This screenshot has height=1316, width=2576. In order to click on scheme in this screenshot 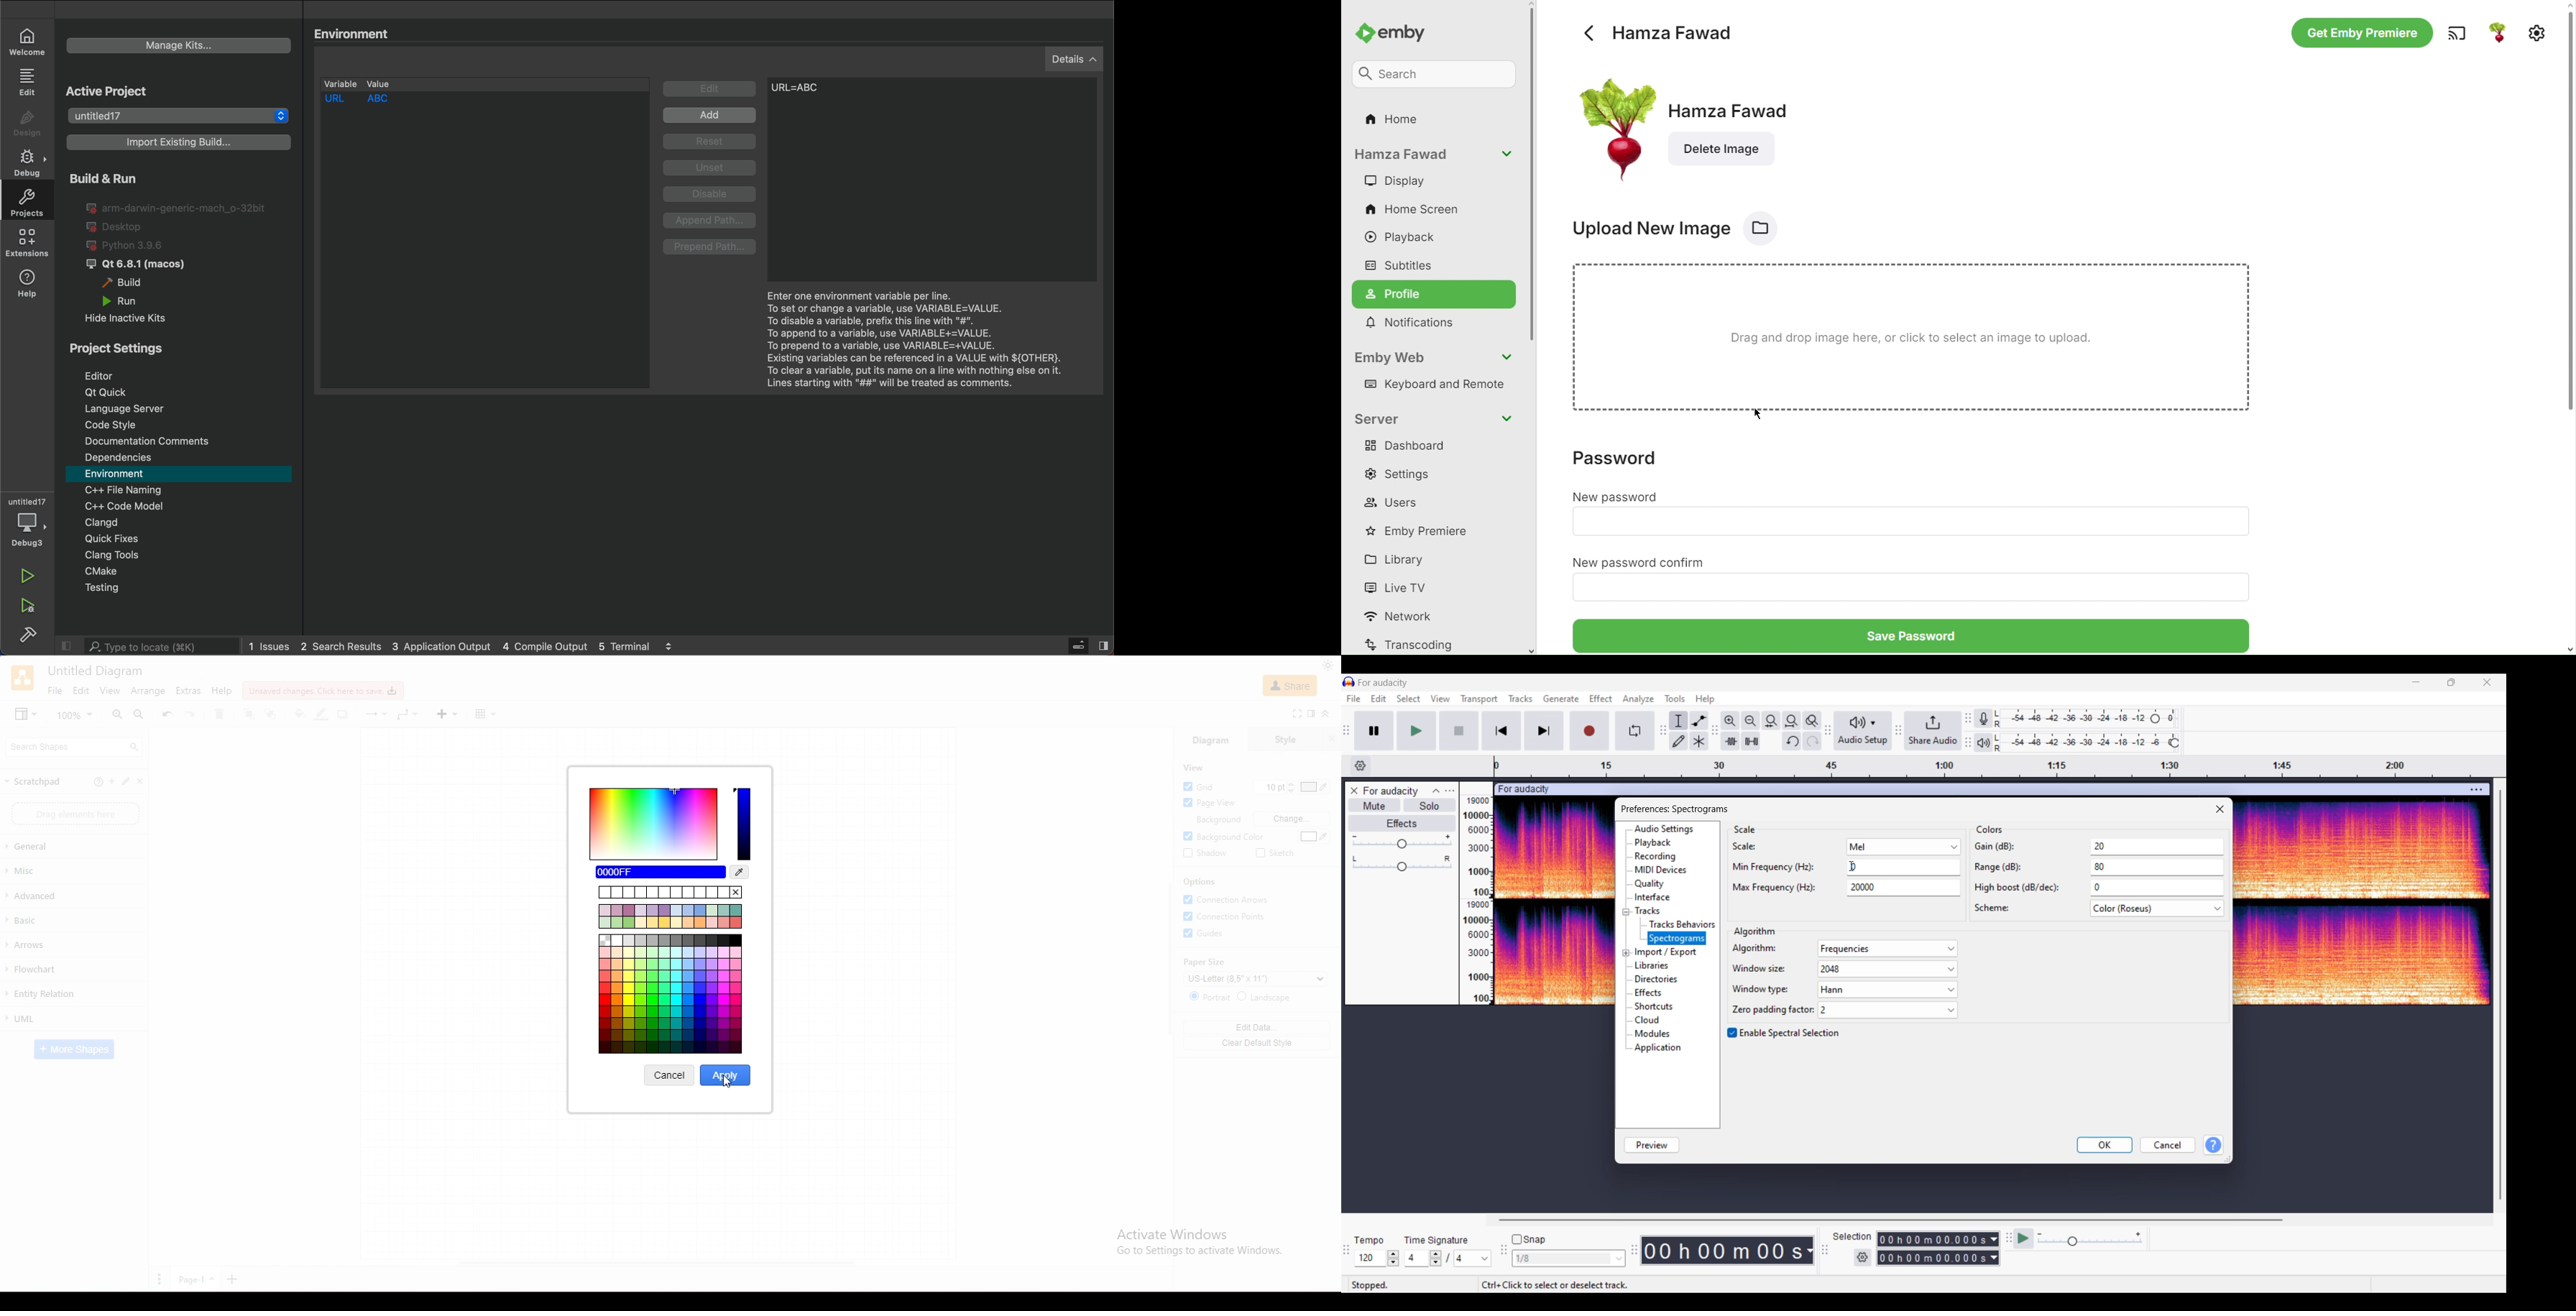, I will do `click(2099, 907)`.